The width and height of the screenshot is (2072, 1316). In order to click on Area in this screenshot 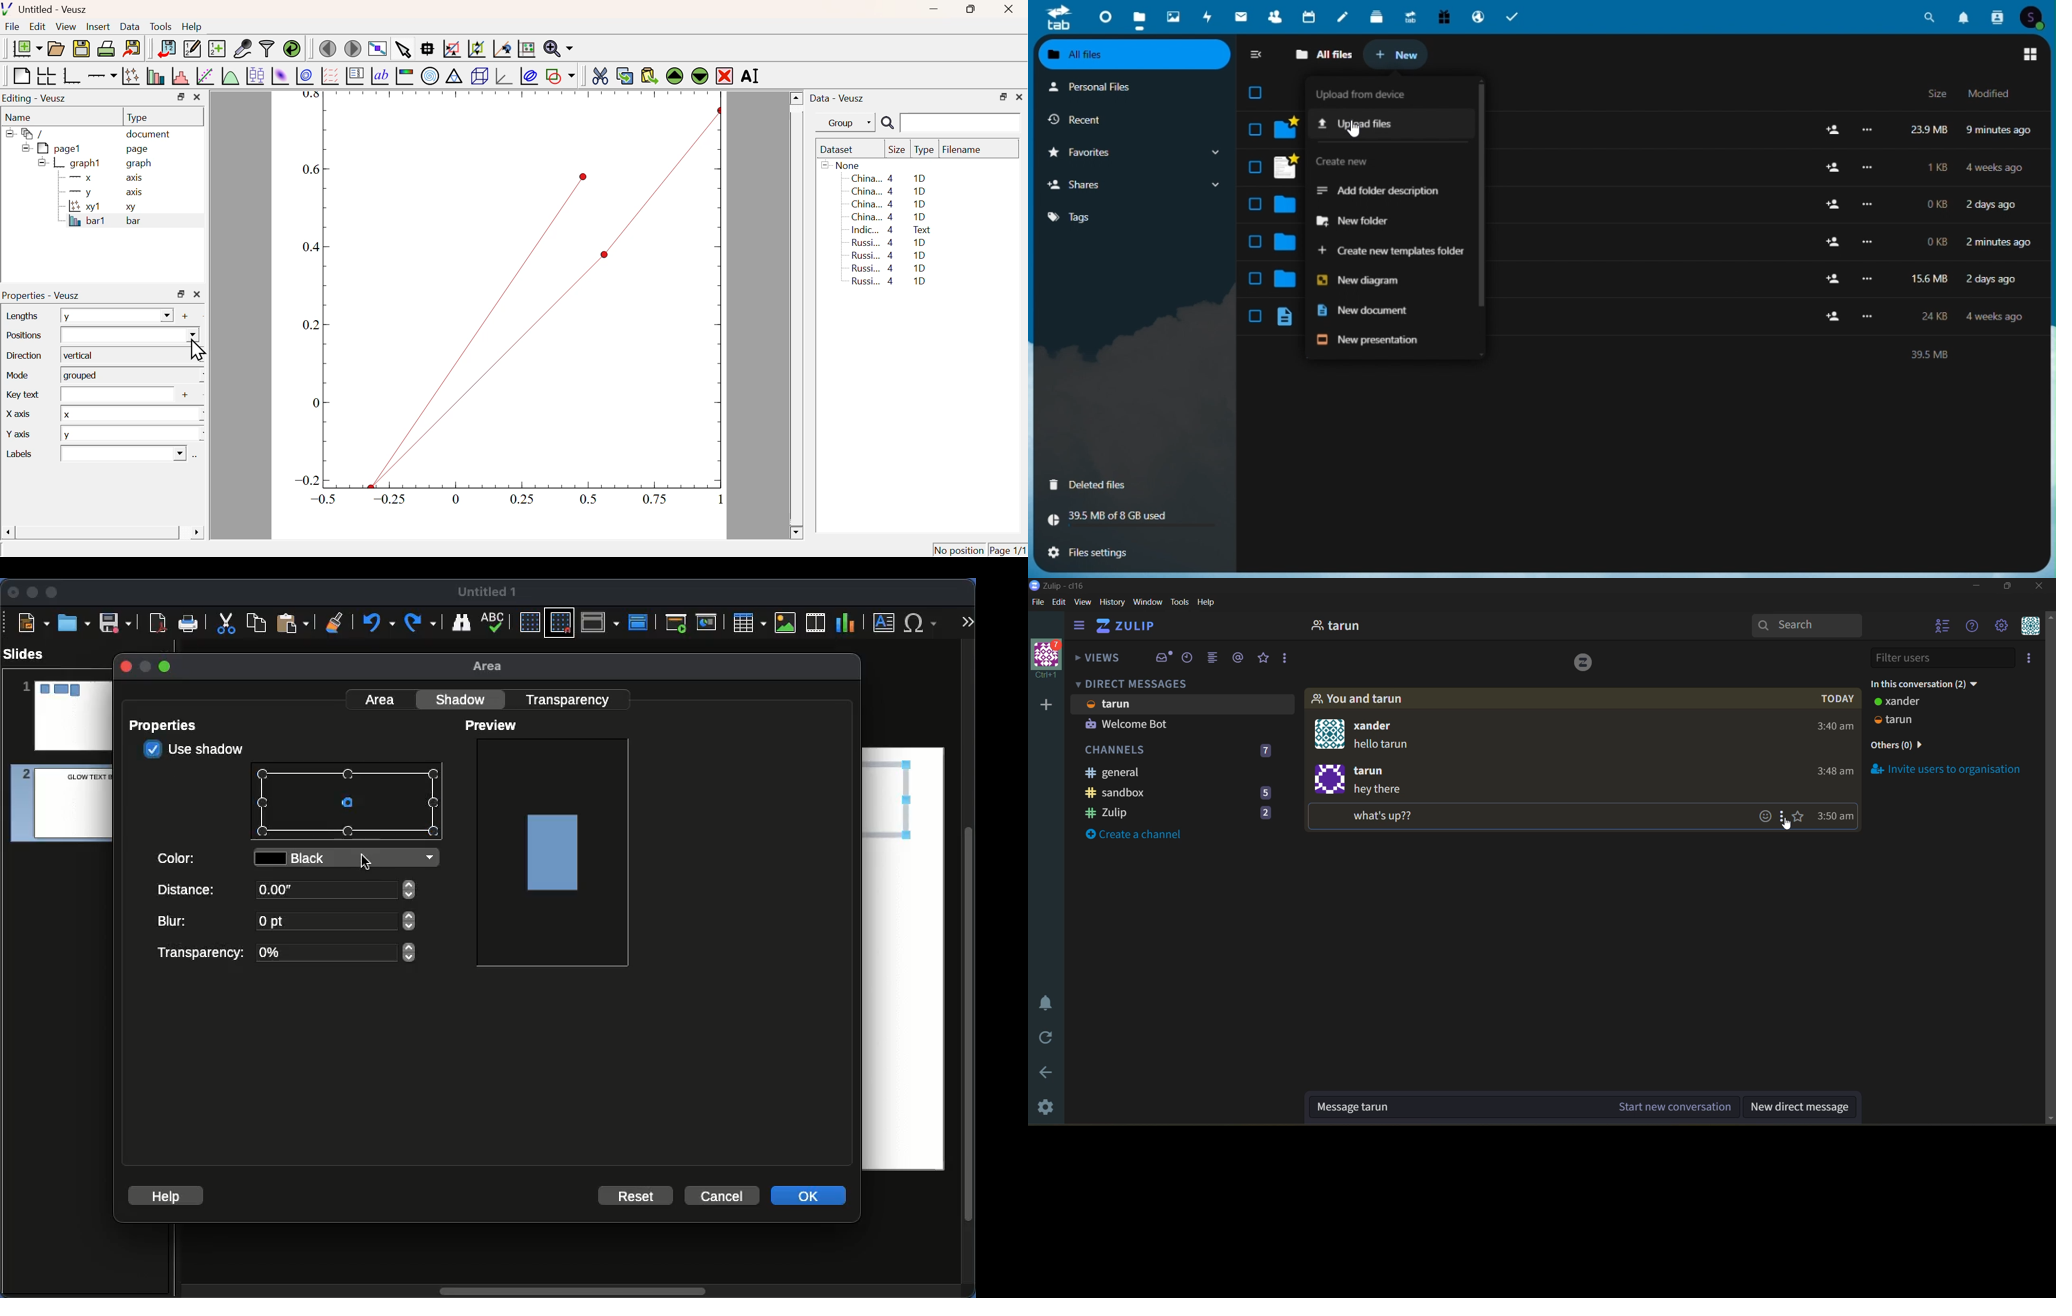, I will do `click(493, 667)`.